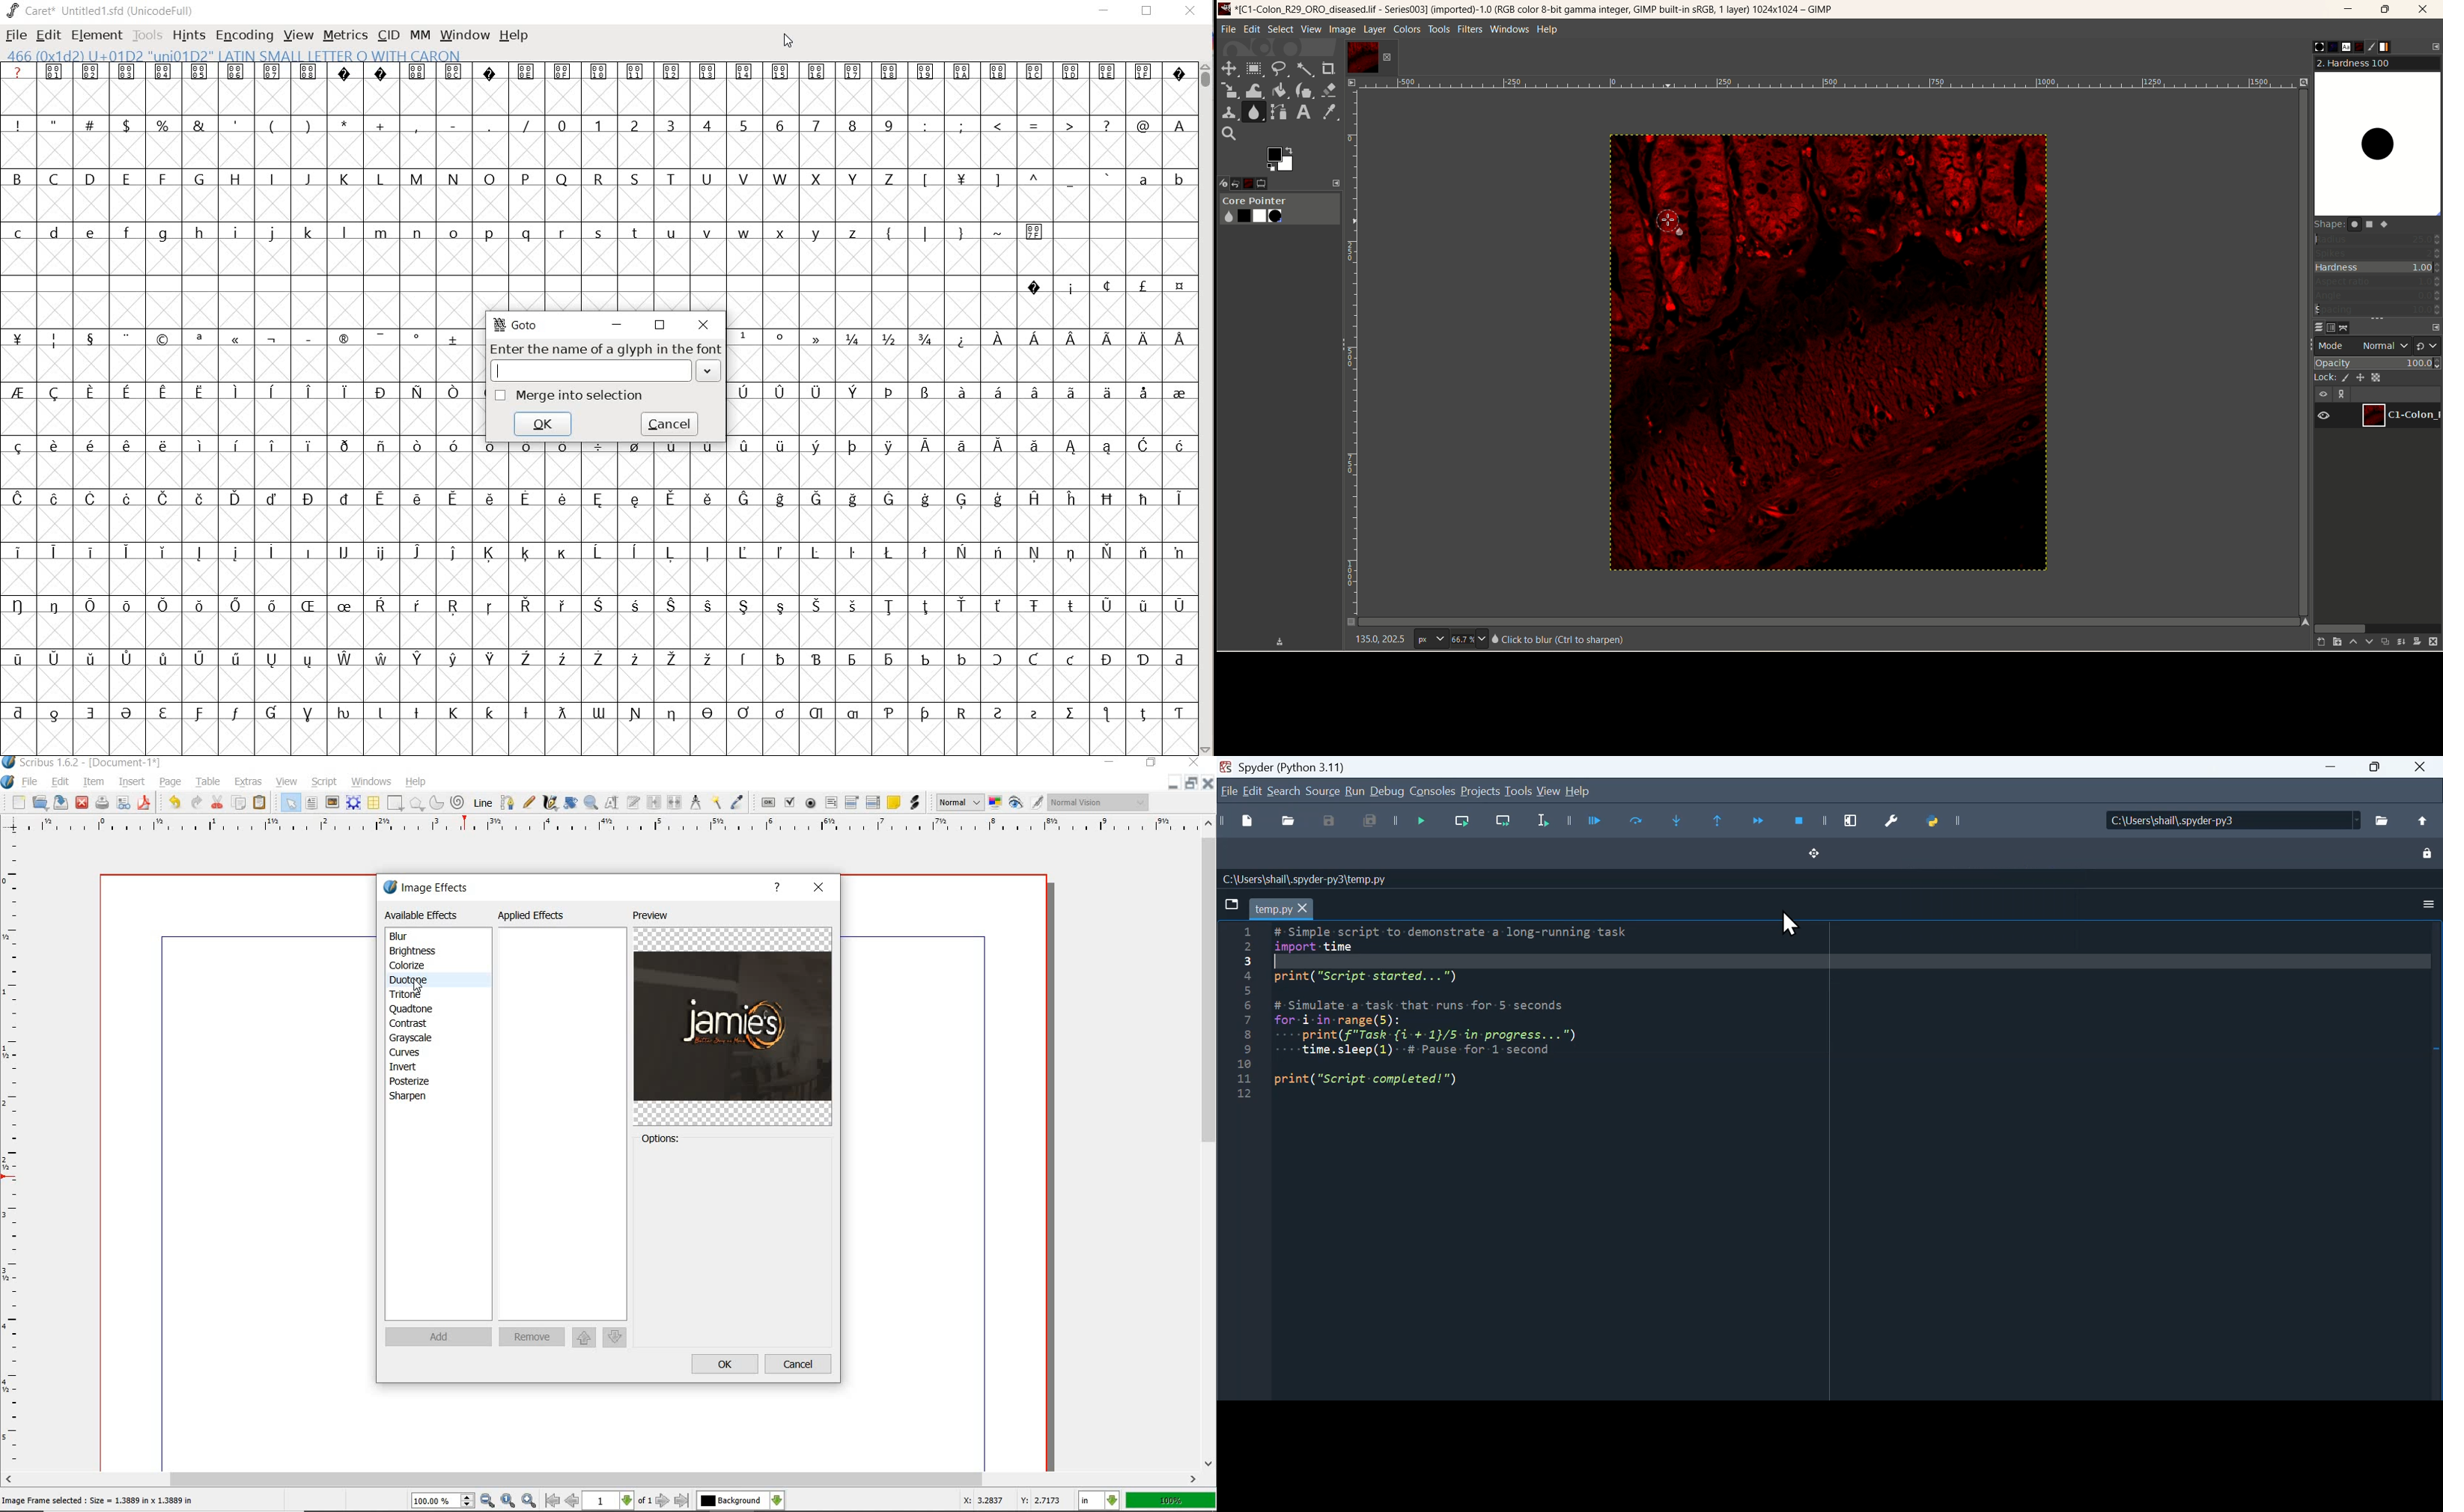 The image size is (2464, 1512). Describe the element at coordinates (716, 802) in the screenshot. I see `copy item properties` at that location.